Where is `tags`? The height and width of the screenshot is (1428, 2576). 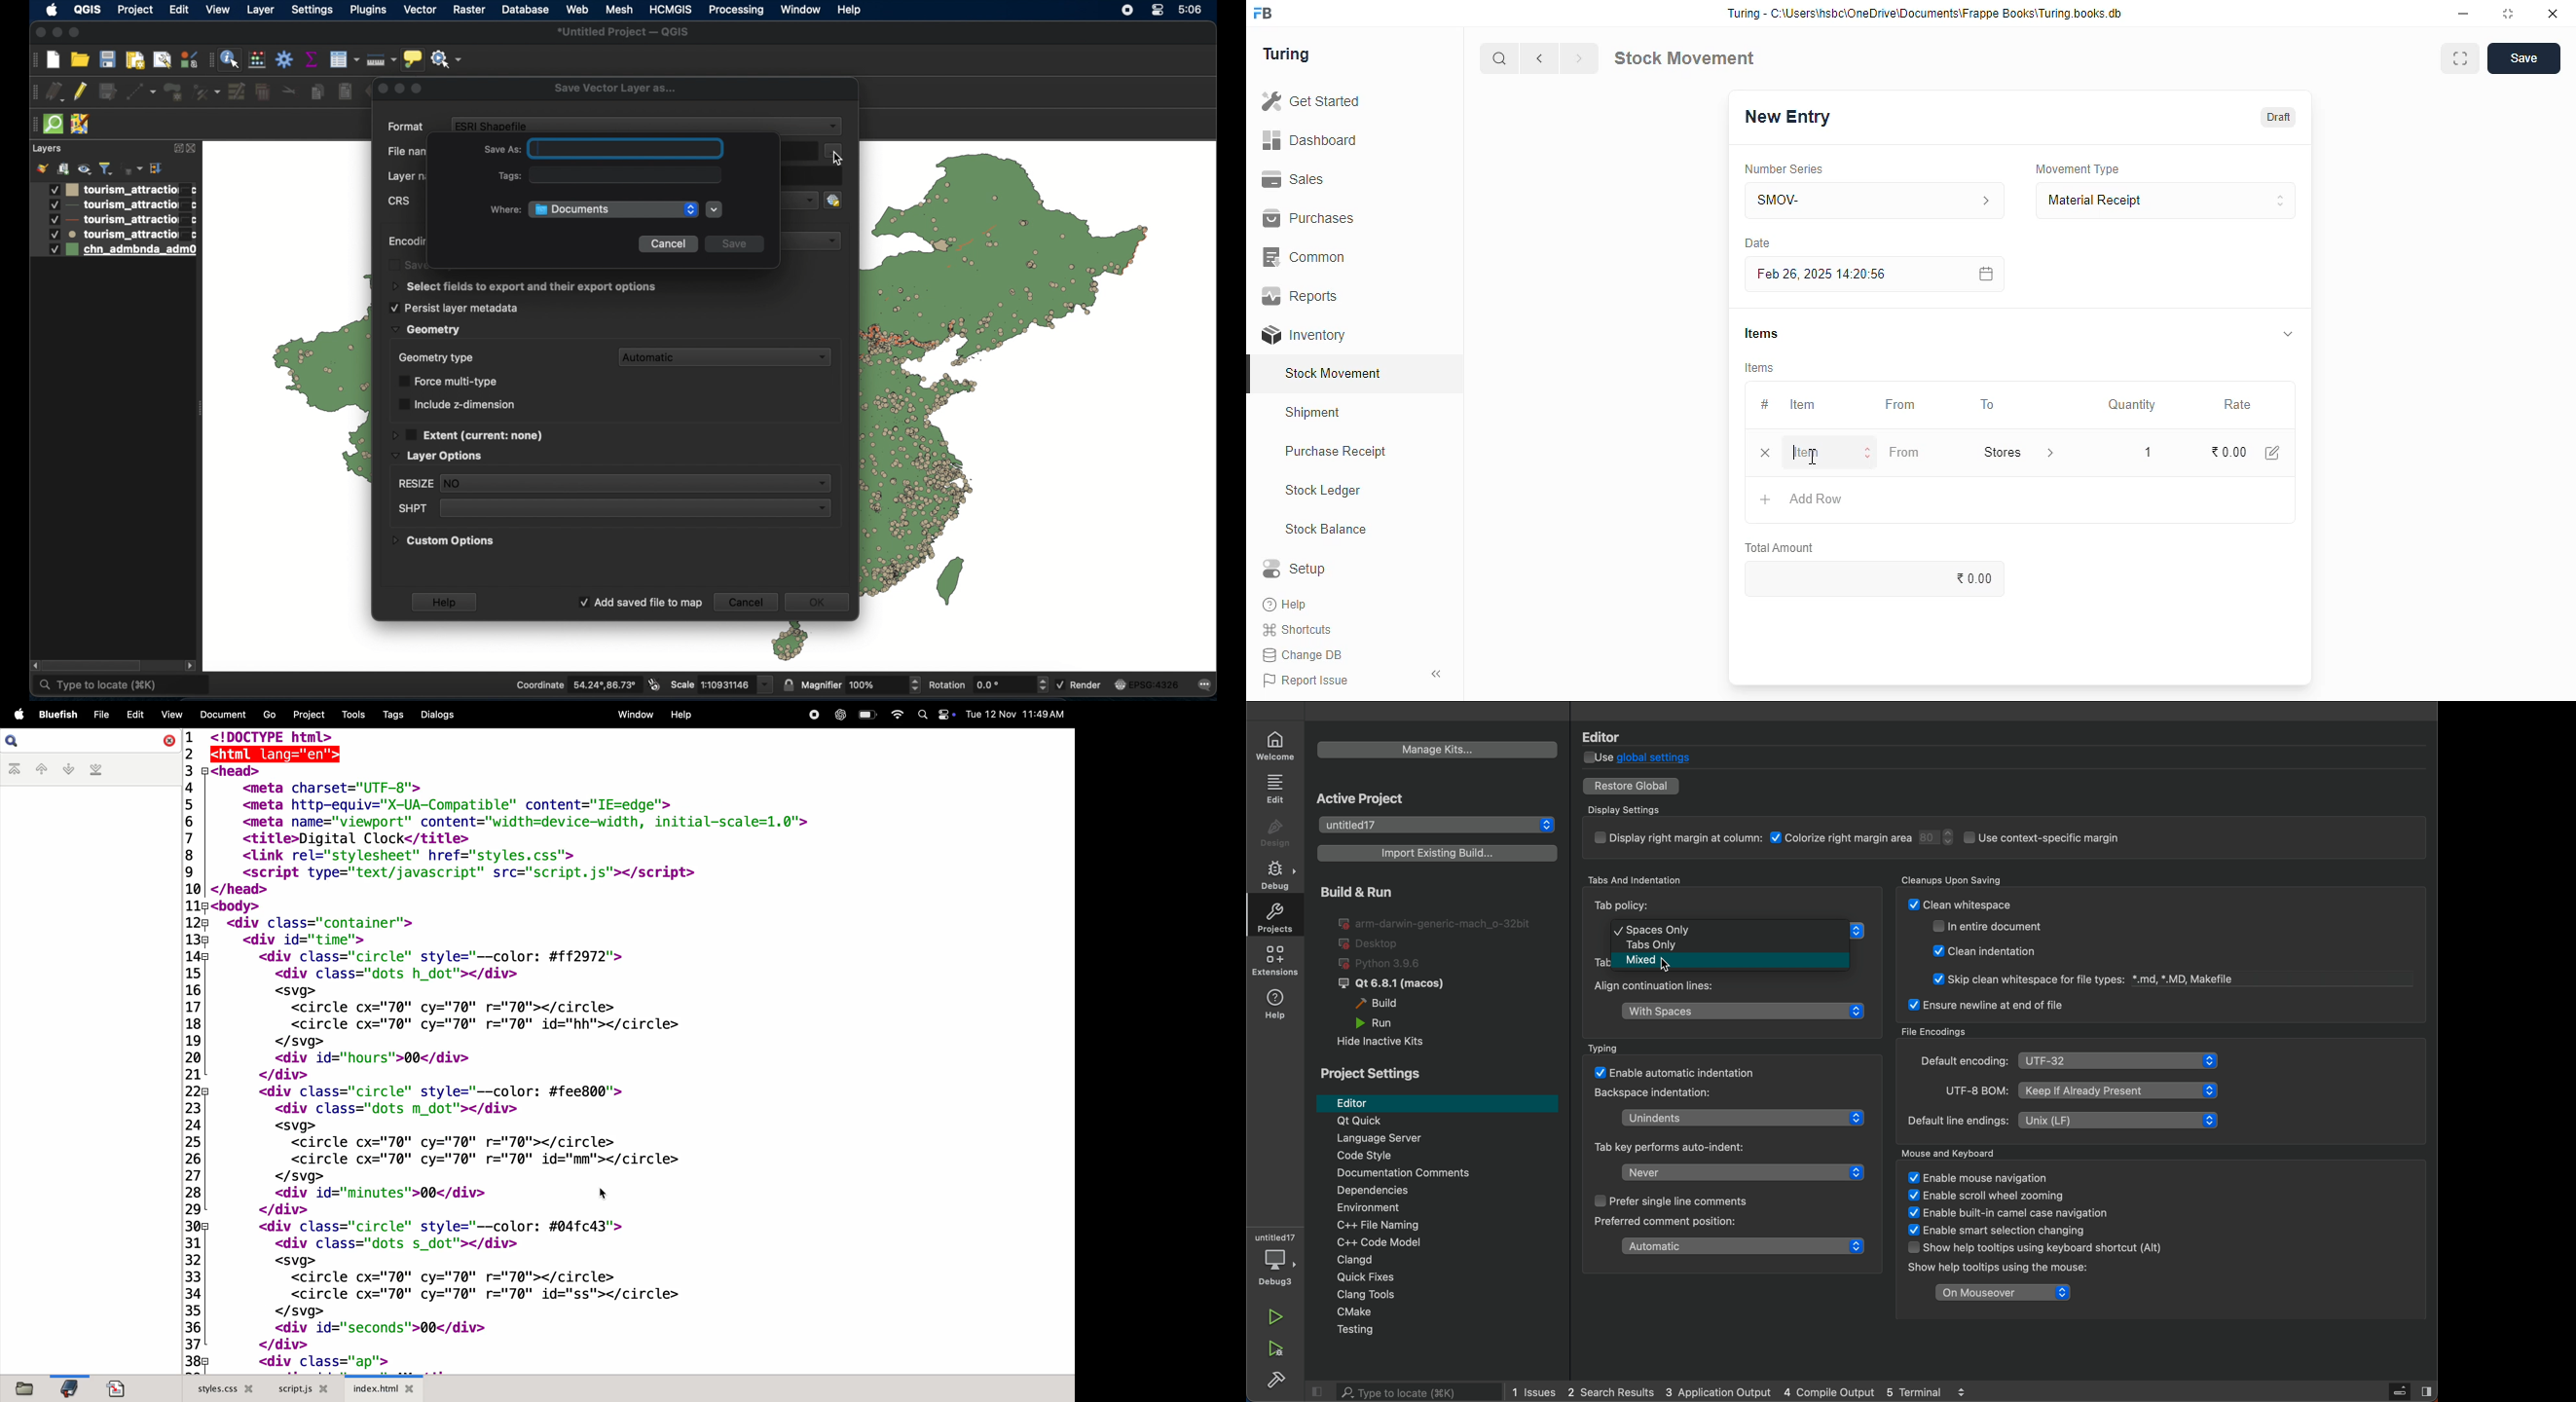 tags is located at coordinates (395, 714).